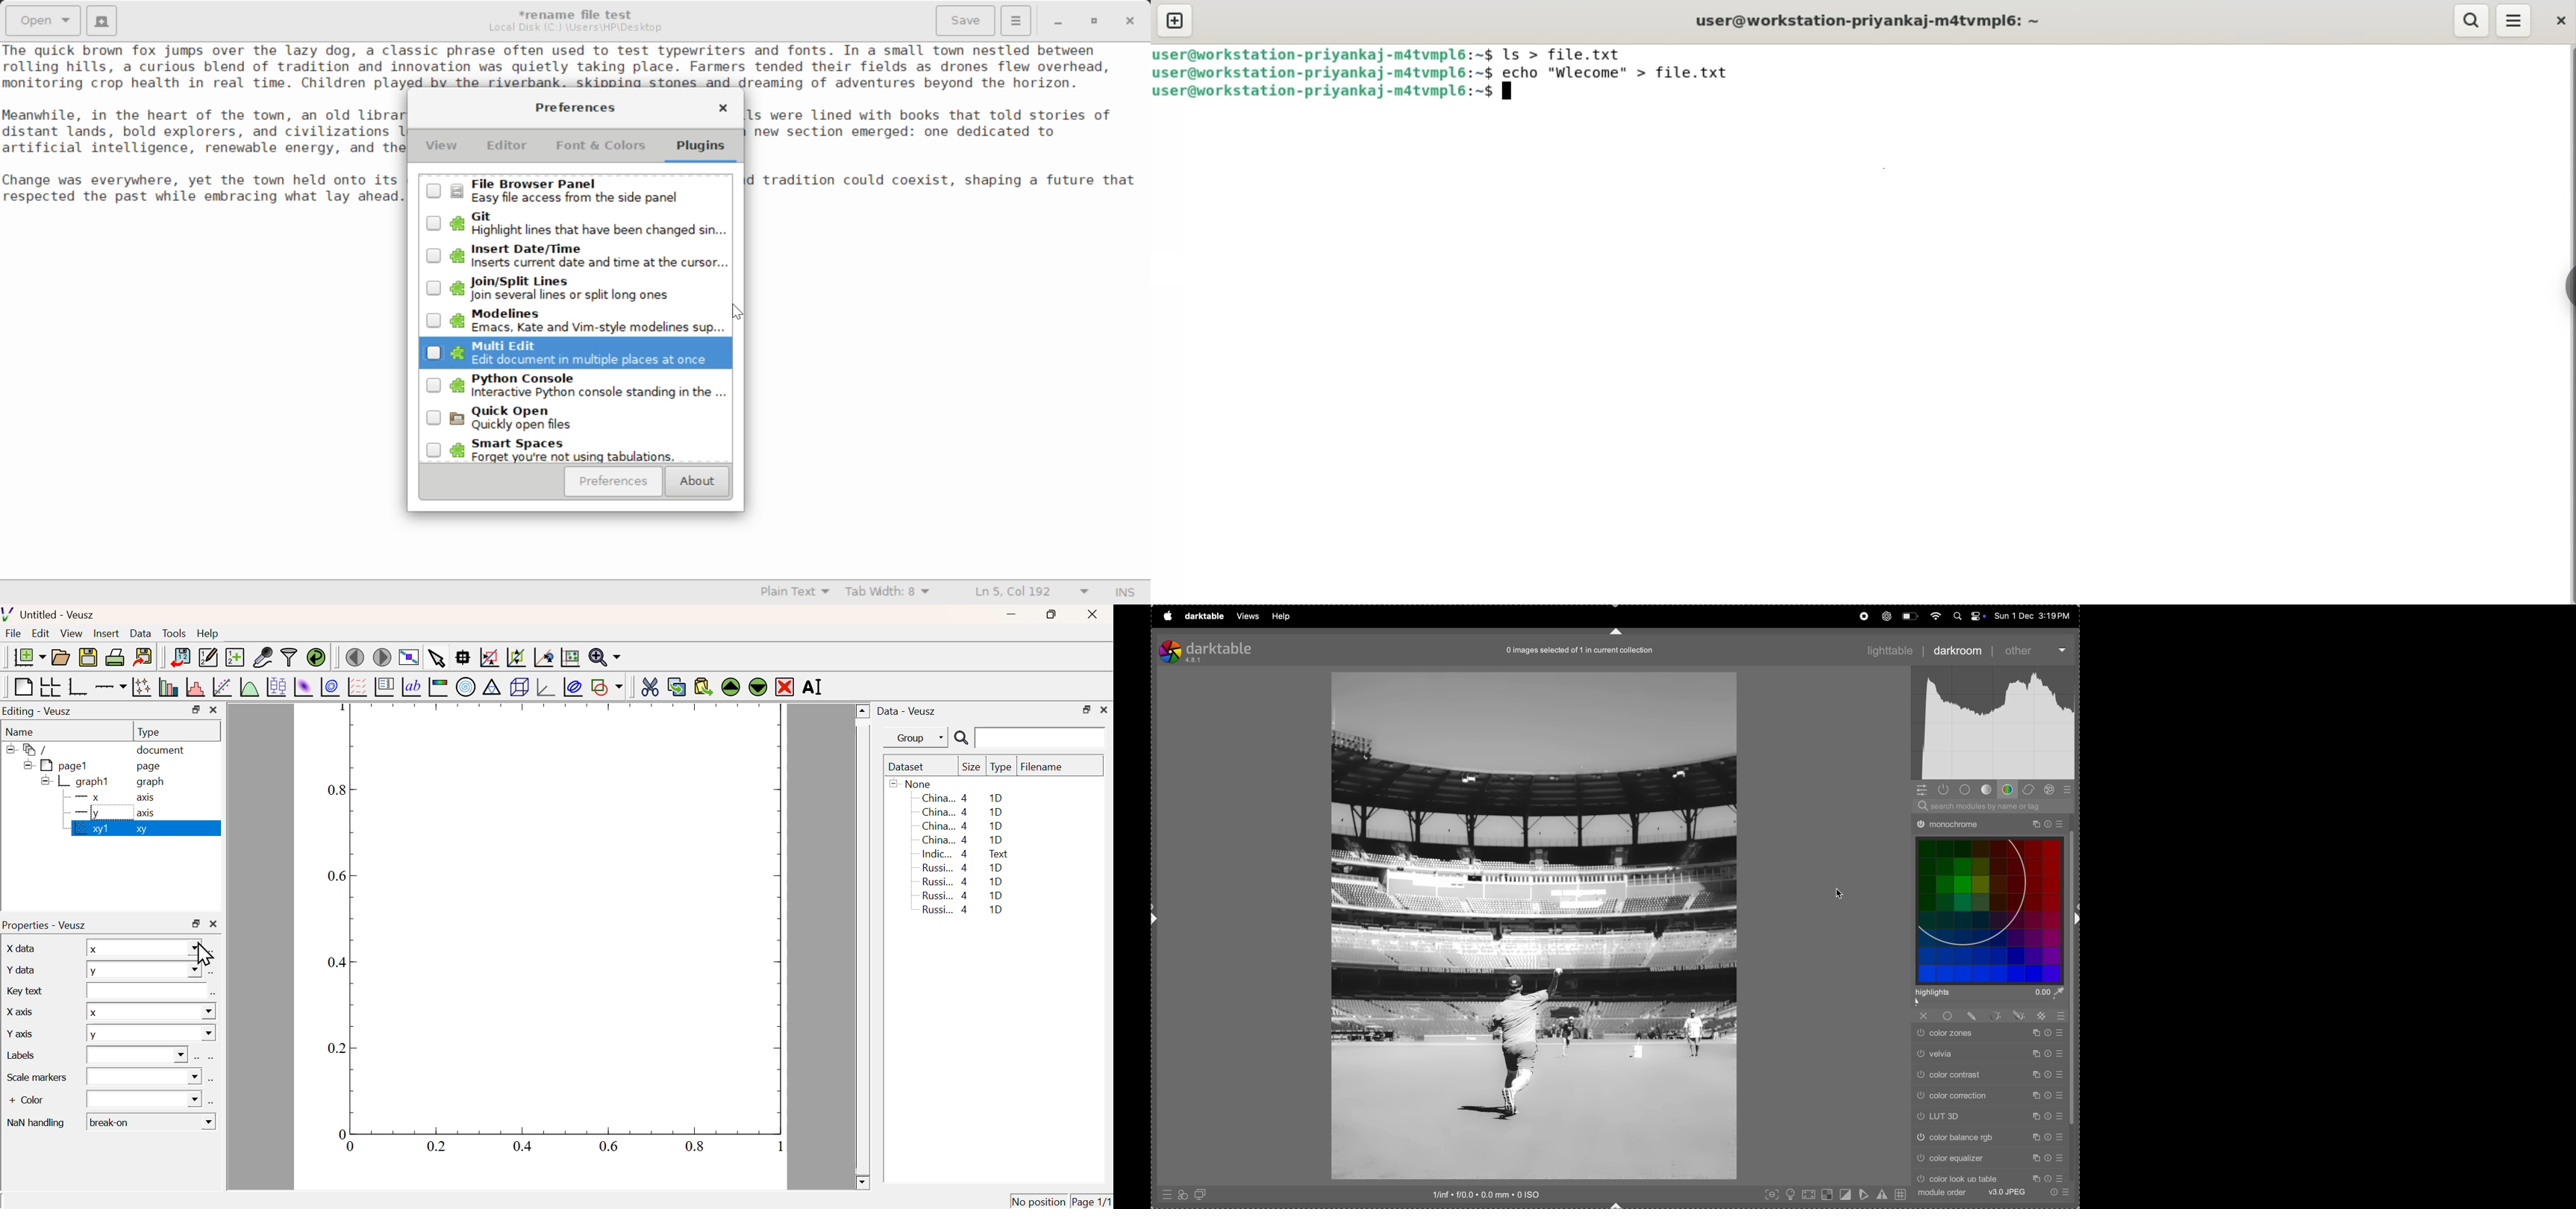 This screenshot has height=1232, width=2576. I want to click on display a second, so click(1203, 1194).